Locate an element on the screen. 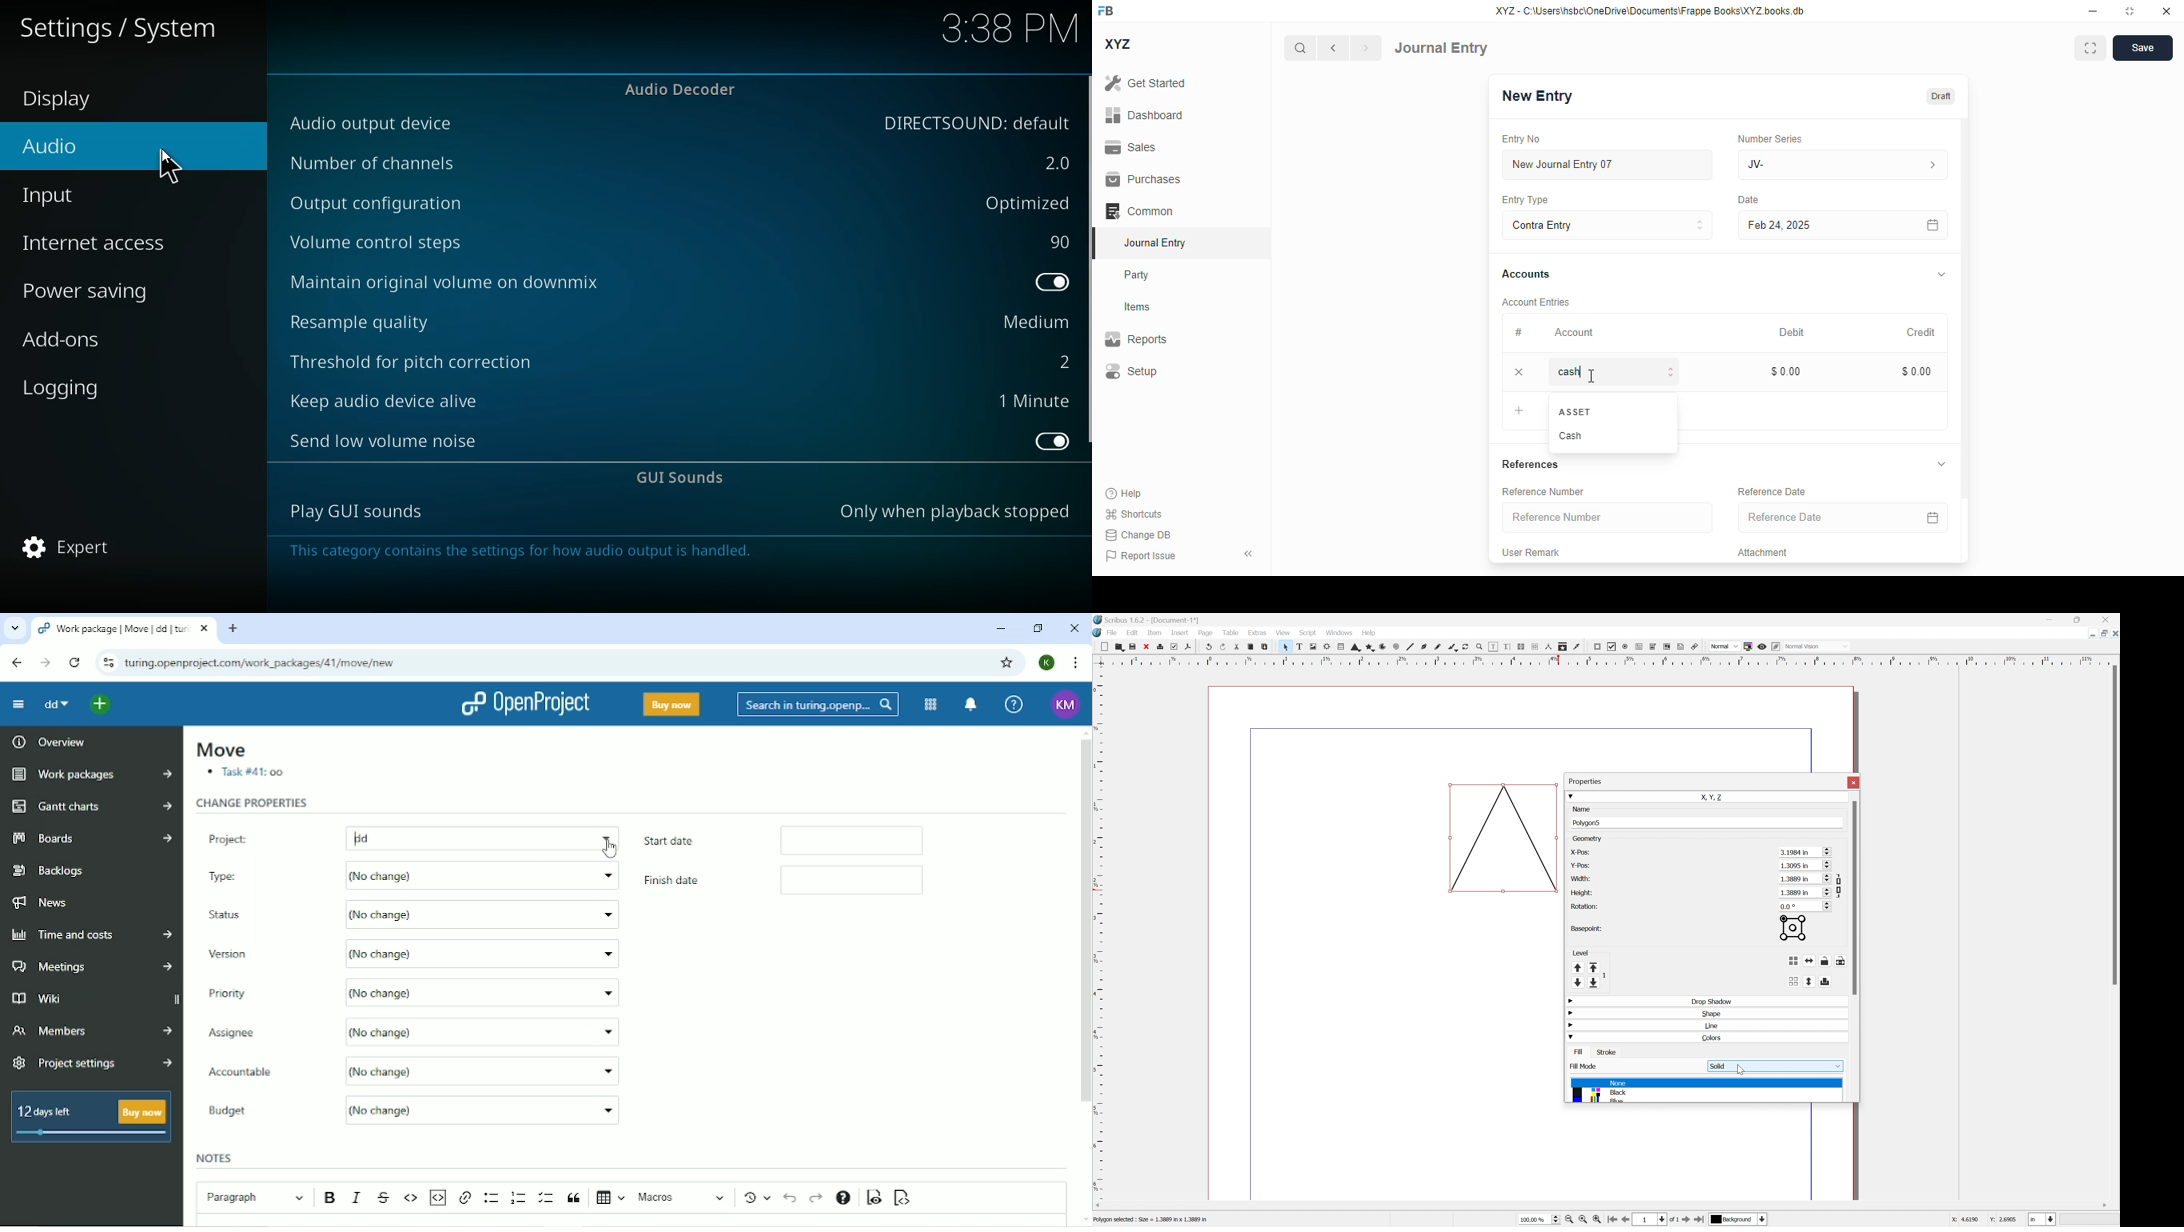 The height and width of the screenshot is (1232, 2184). setup is located at coordinates (1131, 371).